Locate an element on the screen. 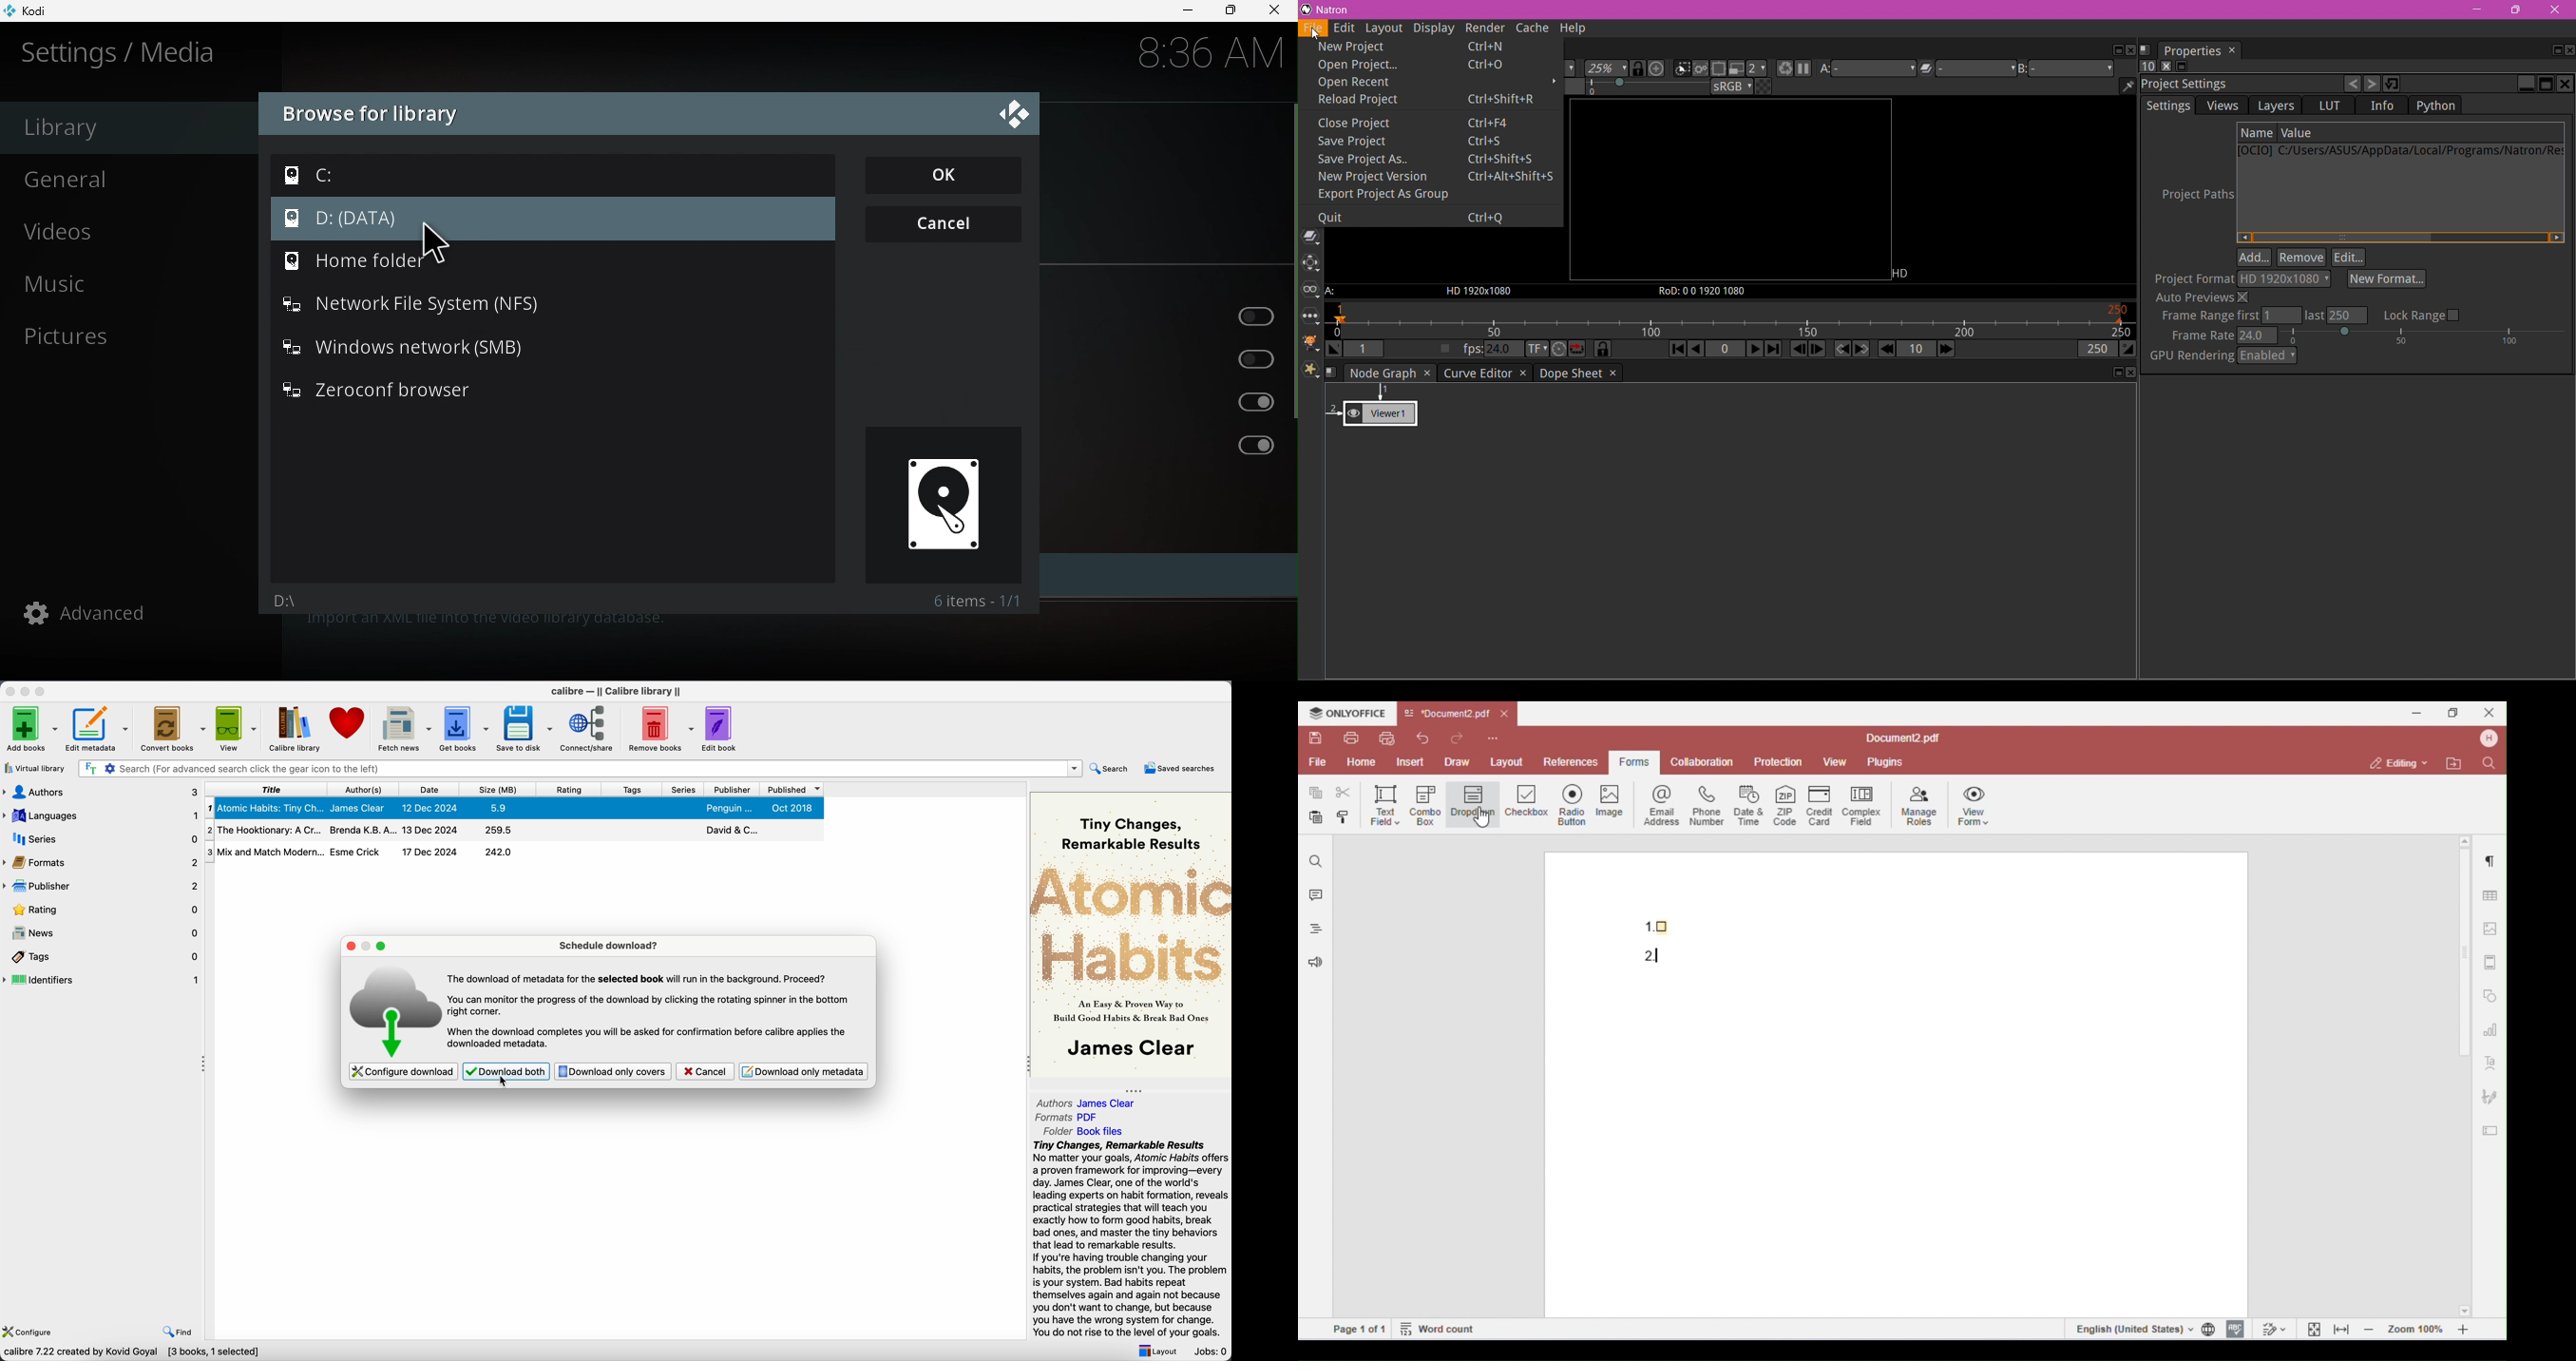 This screenshot has width=2576, height=1372. Authors James Clear is located at coordinates (1088, 1102).